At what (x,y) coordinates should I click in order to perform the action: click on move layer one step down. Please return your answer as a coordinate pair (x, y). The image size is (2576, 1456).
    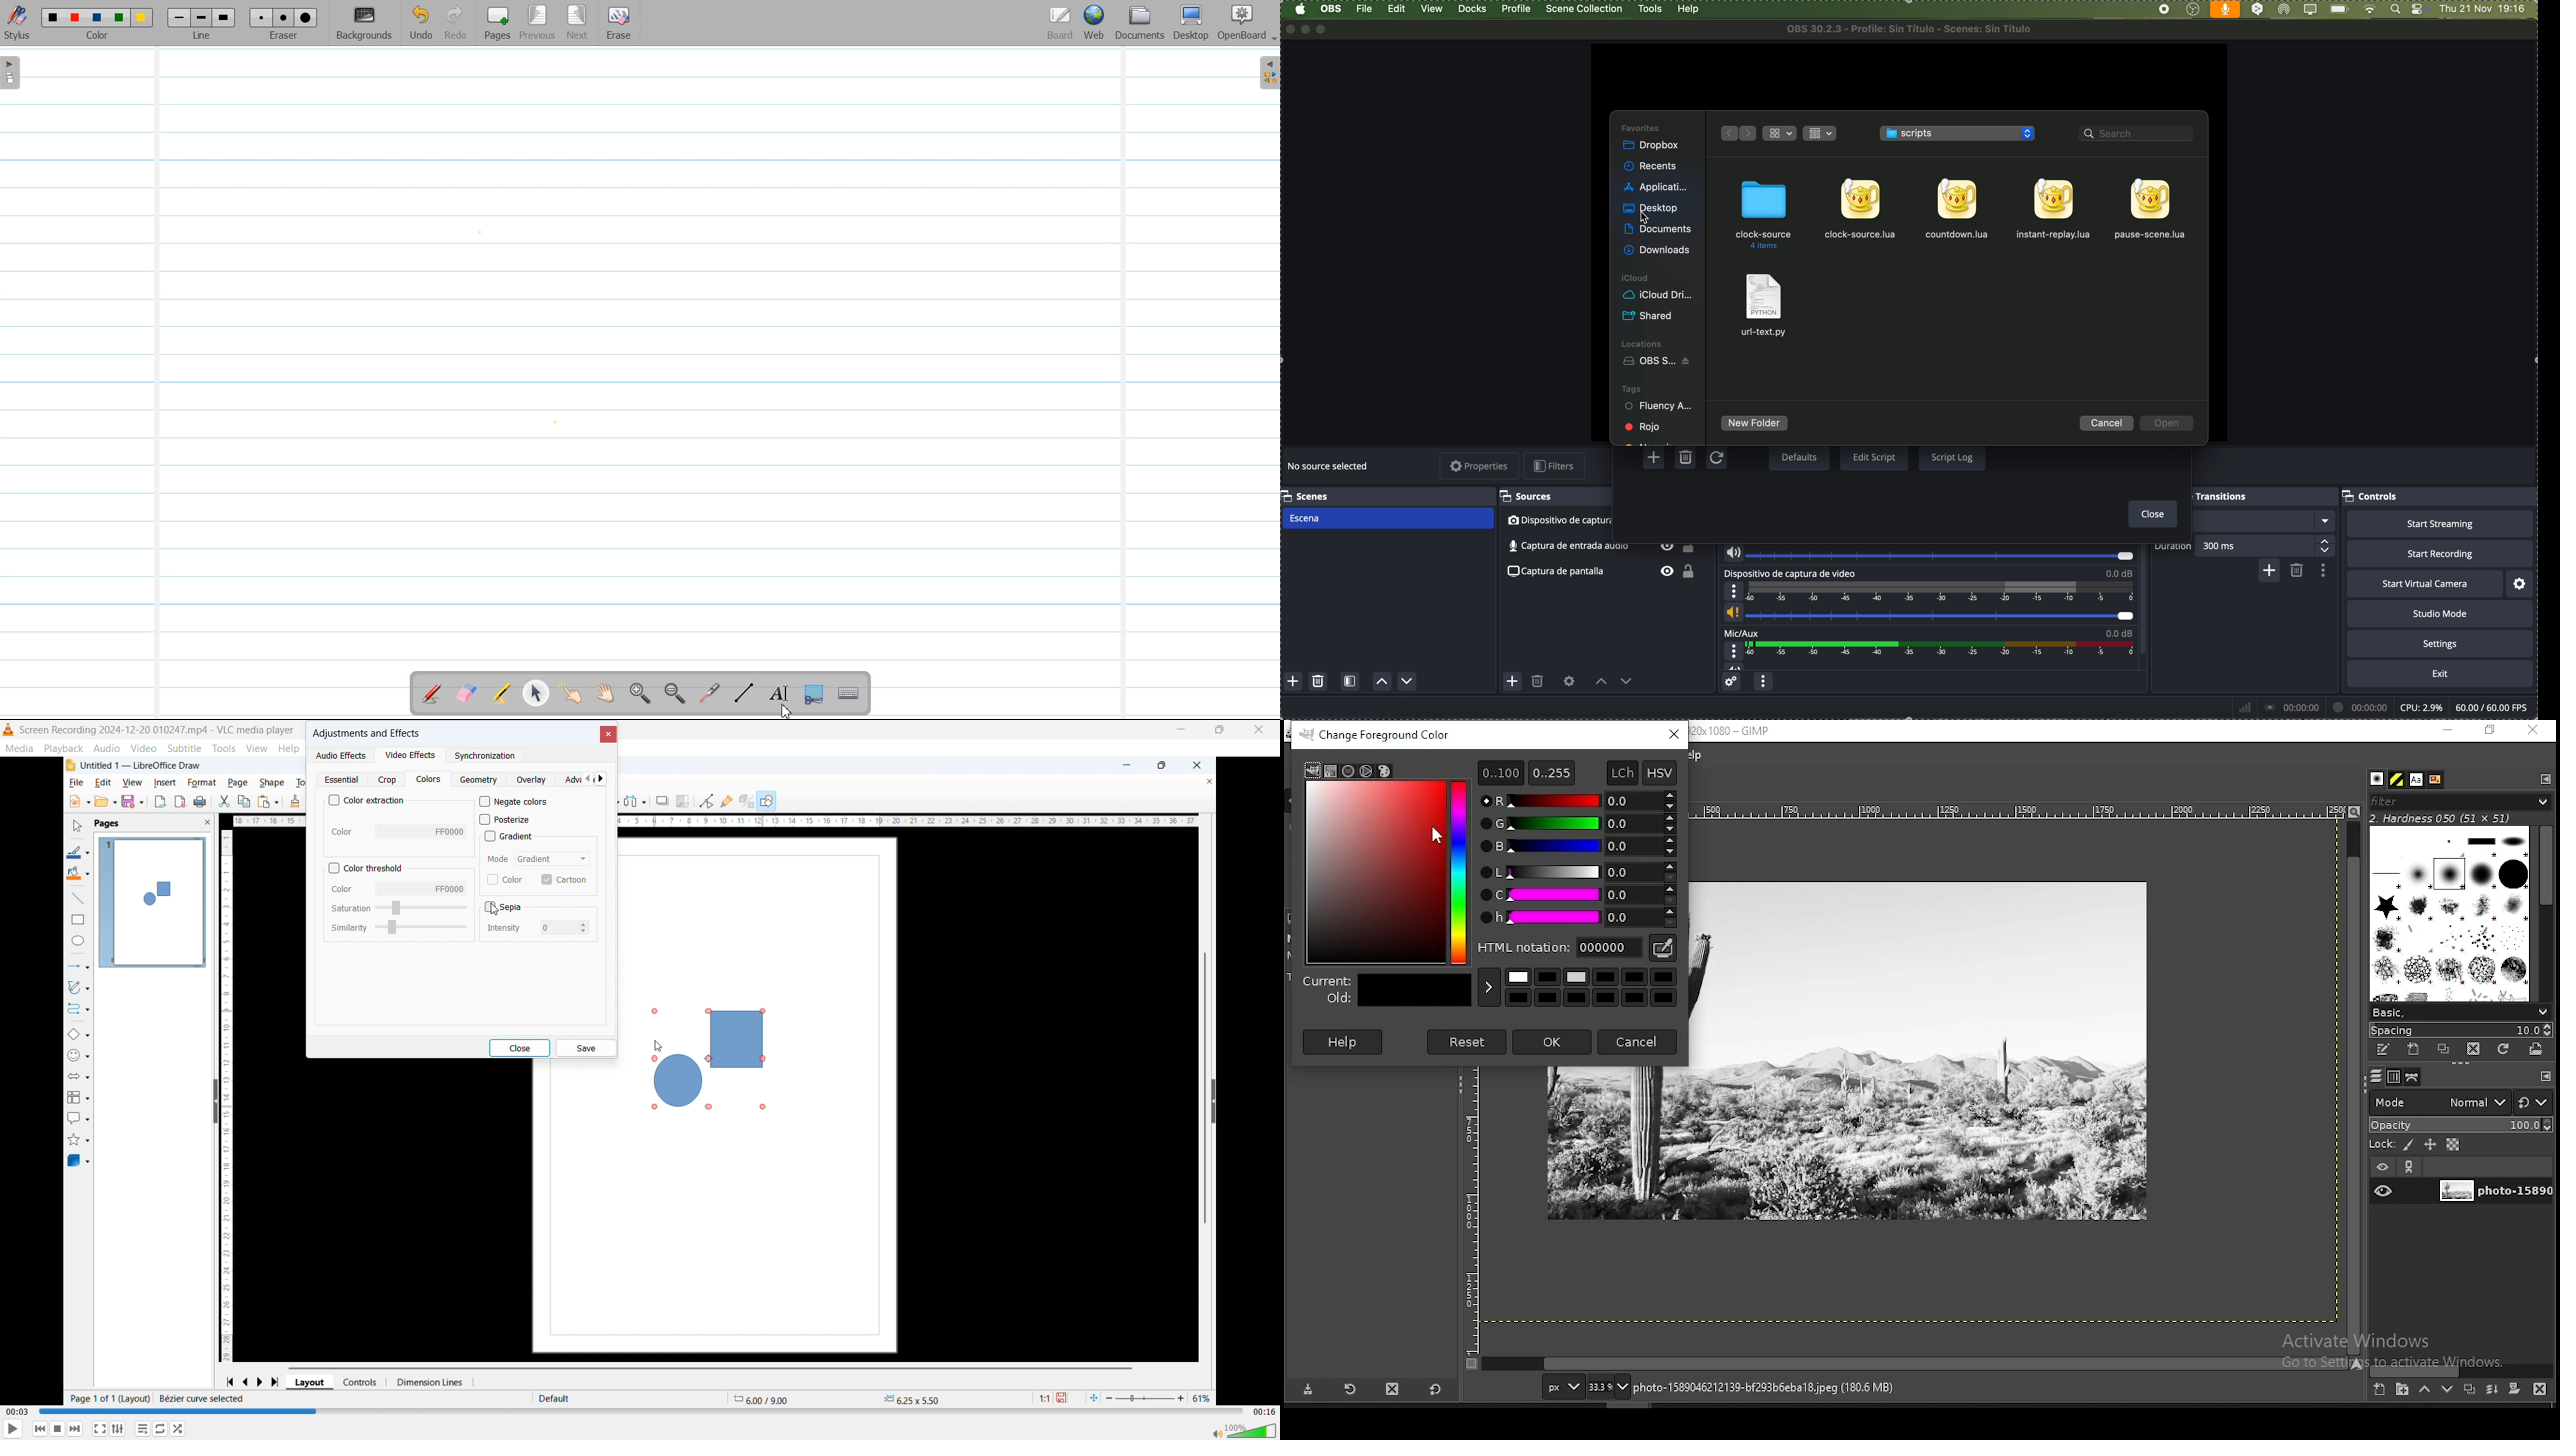
    Looking at the image, I should click on (2447, 1389).